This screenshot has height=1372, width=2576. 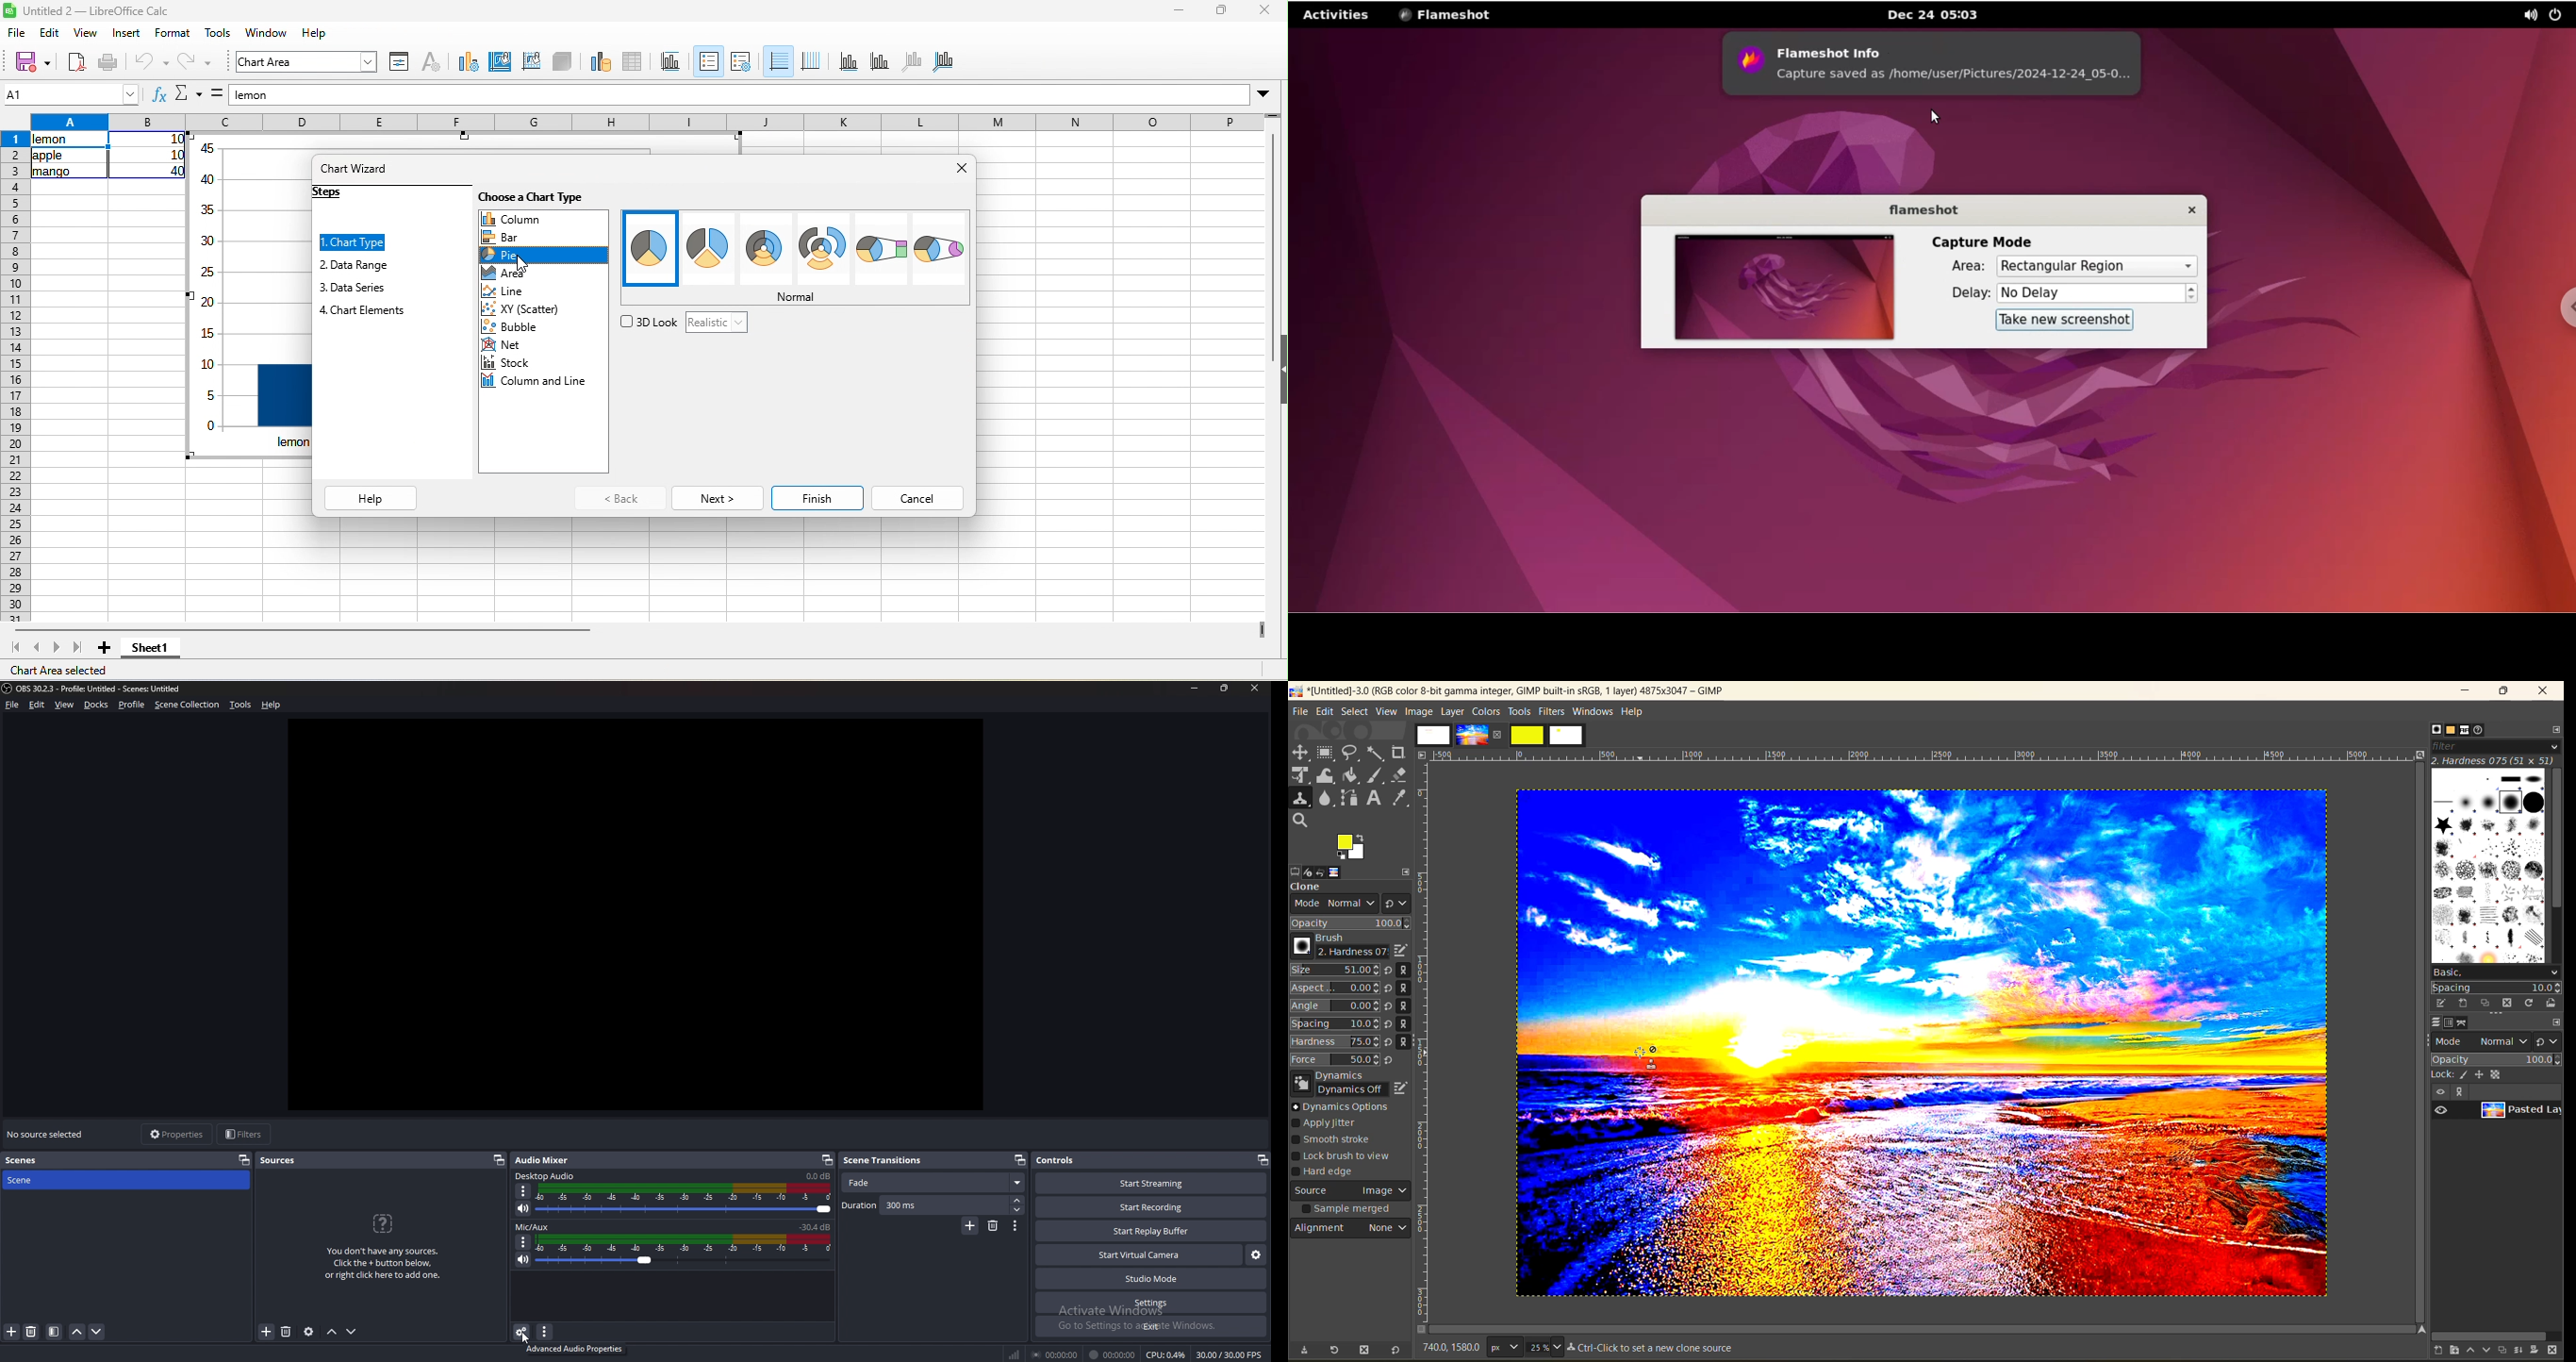 I want to click on pop out, so click(x=1020, y=1160).